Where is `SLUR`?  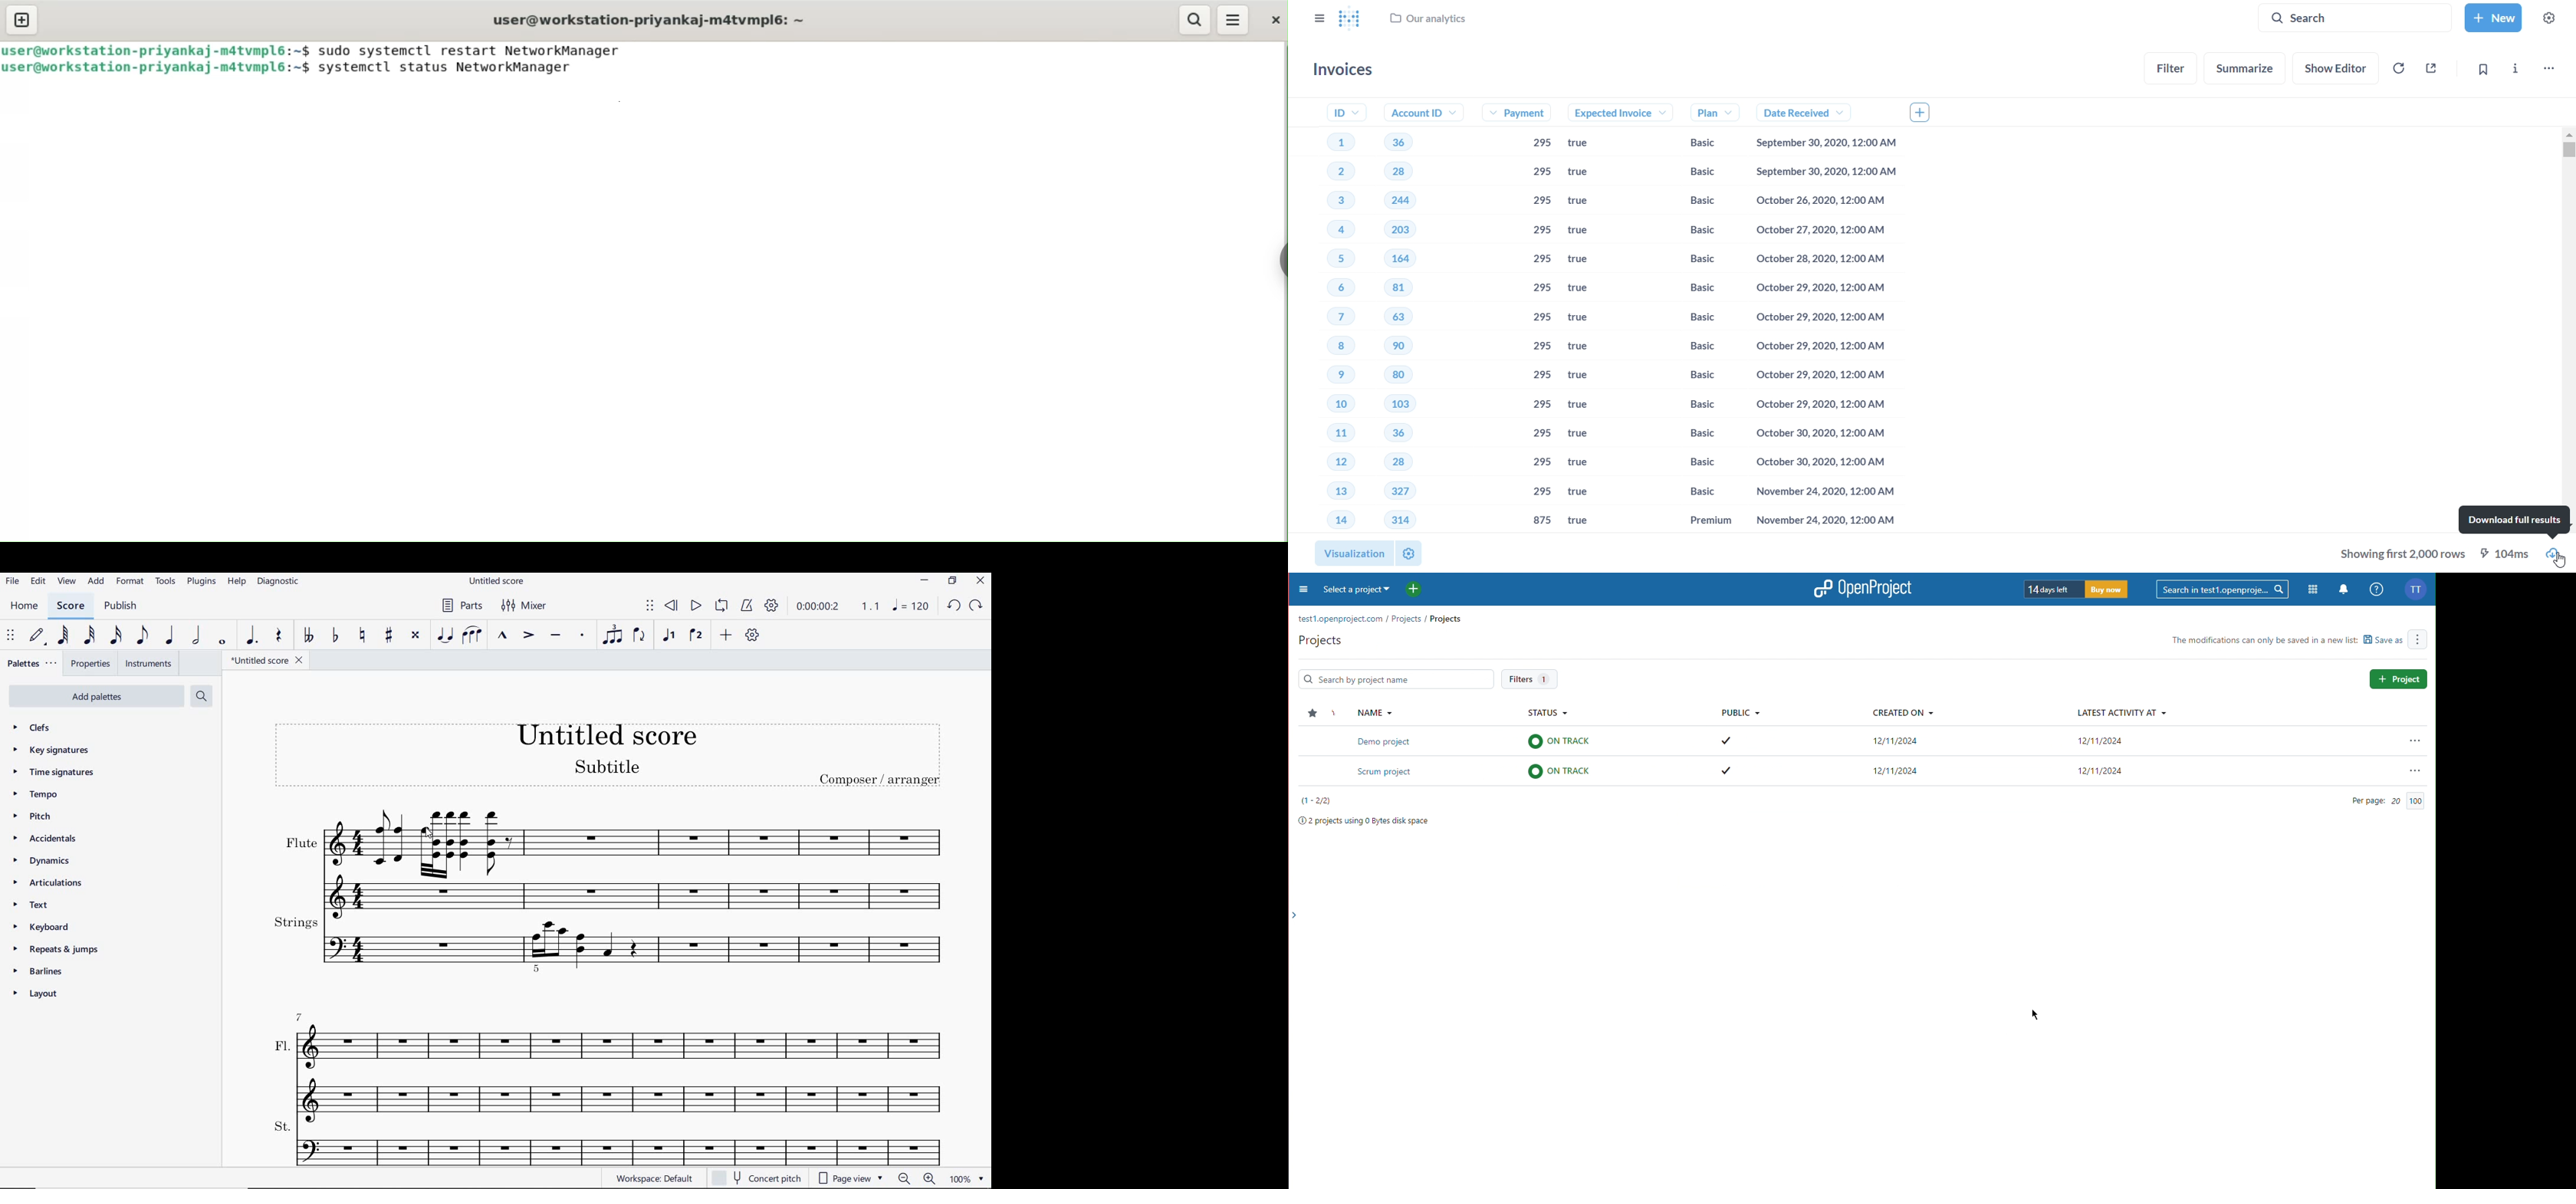 SLUR is located at coordinates (472, 636).